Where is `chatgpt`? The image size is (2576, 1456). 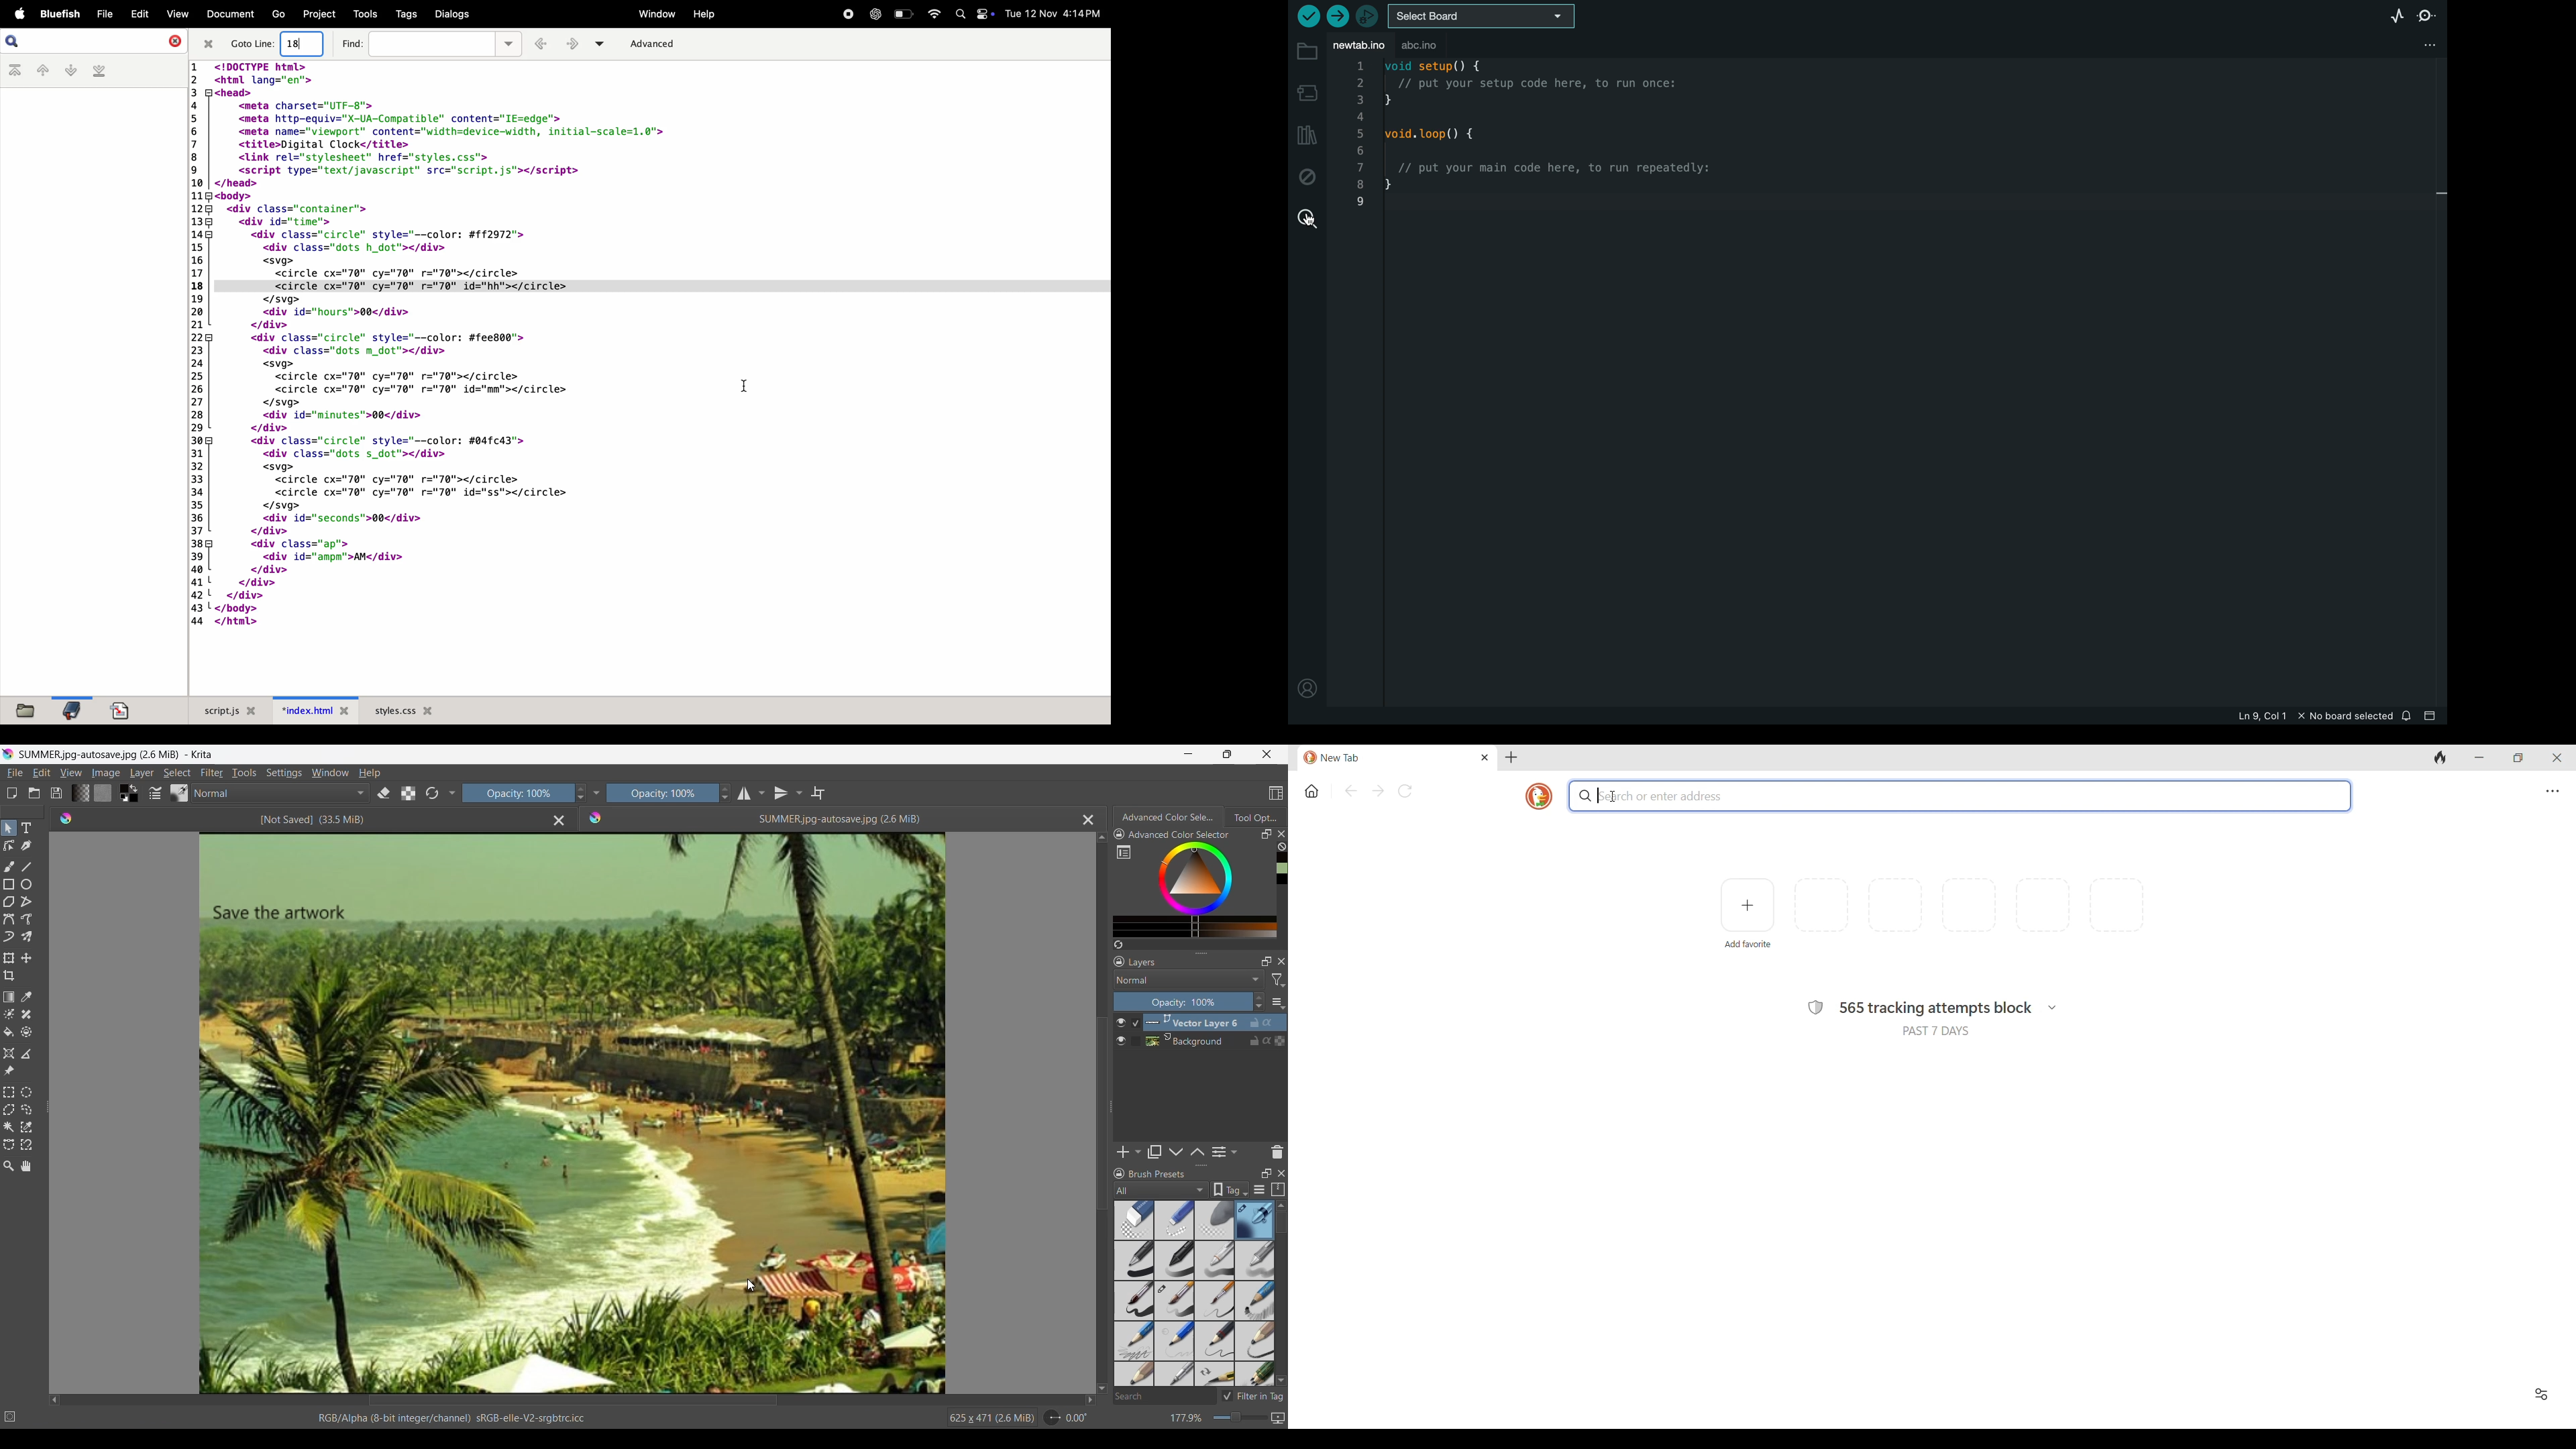
chatgpt is located at coordinates (875, 14).